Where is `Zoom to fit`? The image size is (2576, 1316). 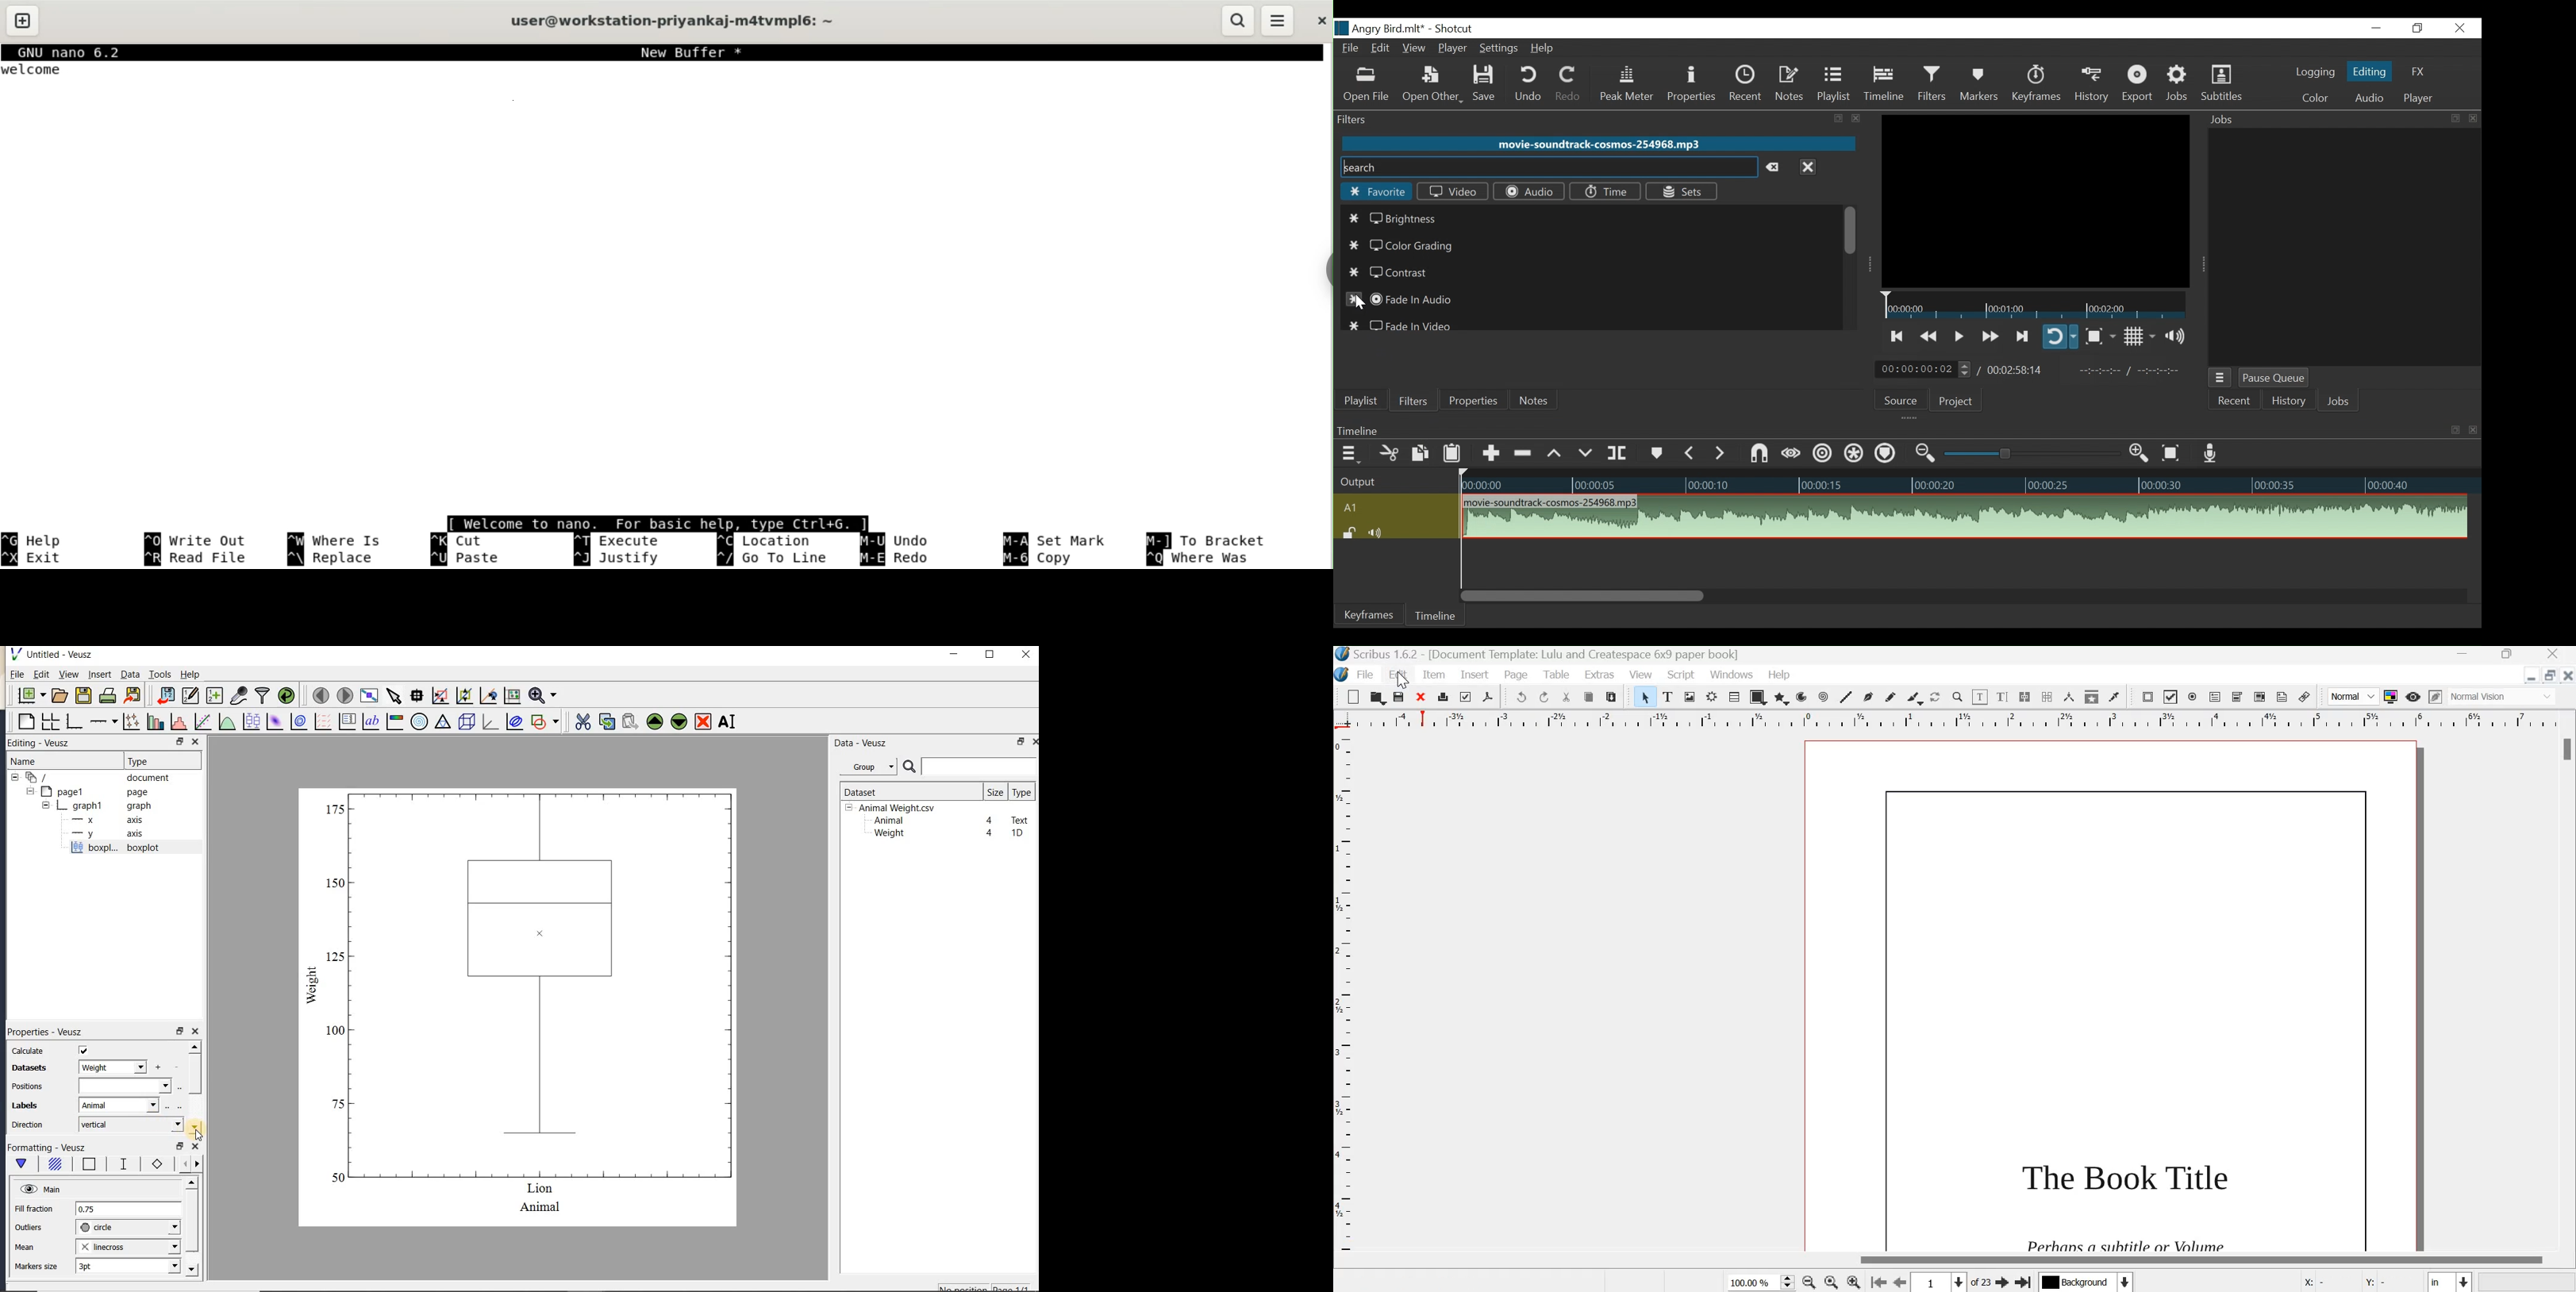 Zoom to fit is located at coordinates (2172, 453).